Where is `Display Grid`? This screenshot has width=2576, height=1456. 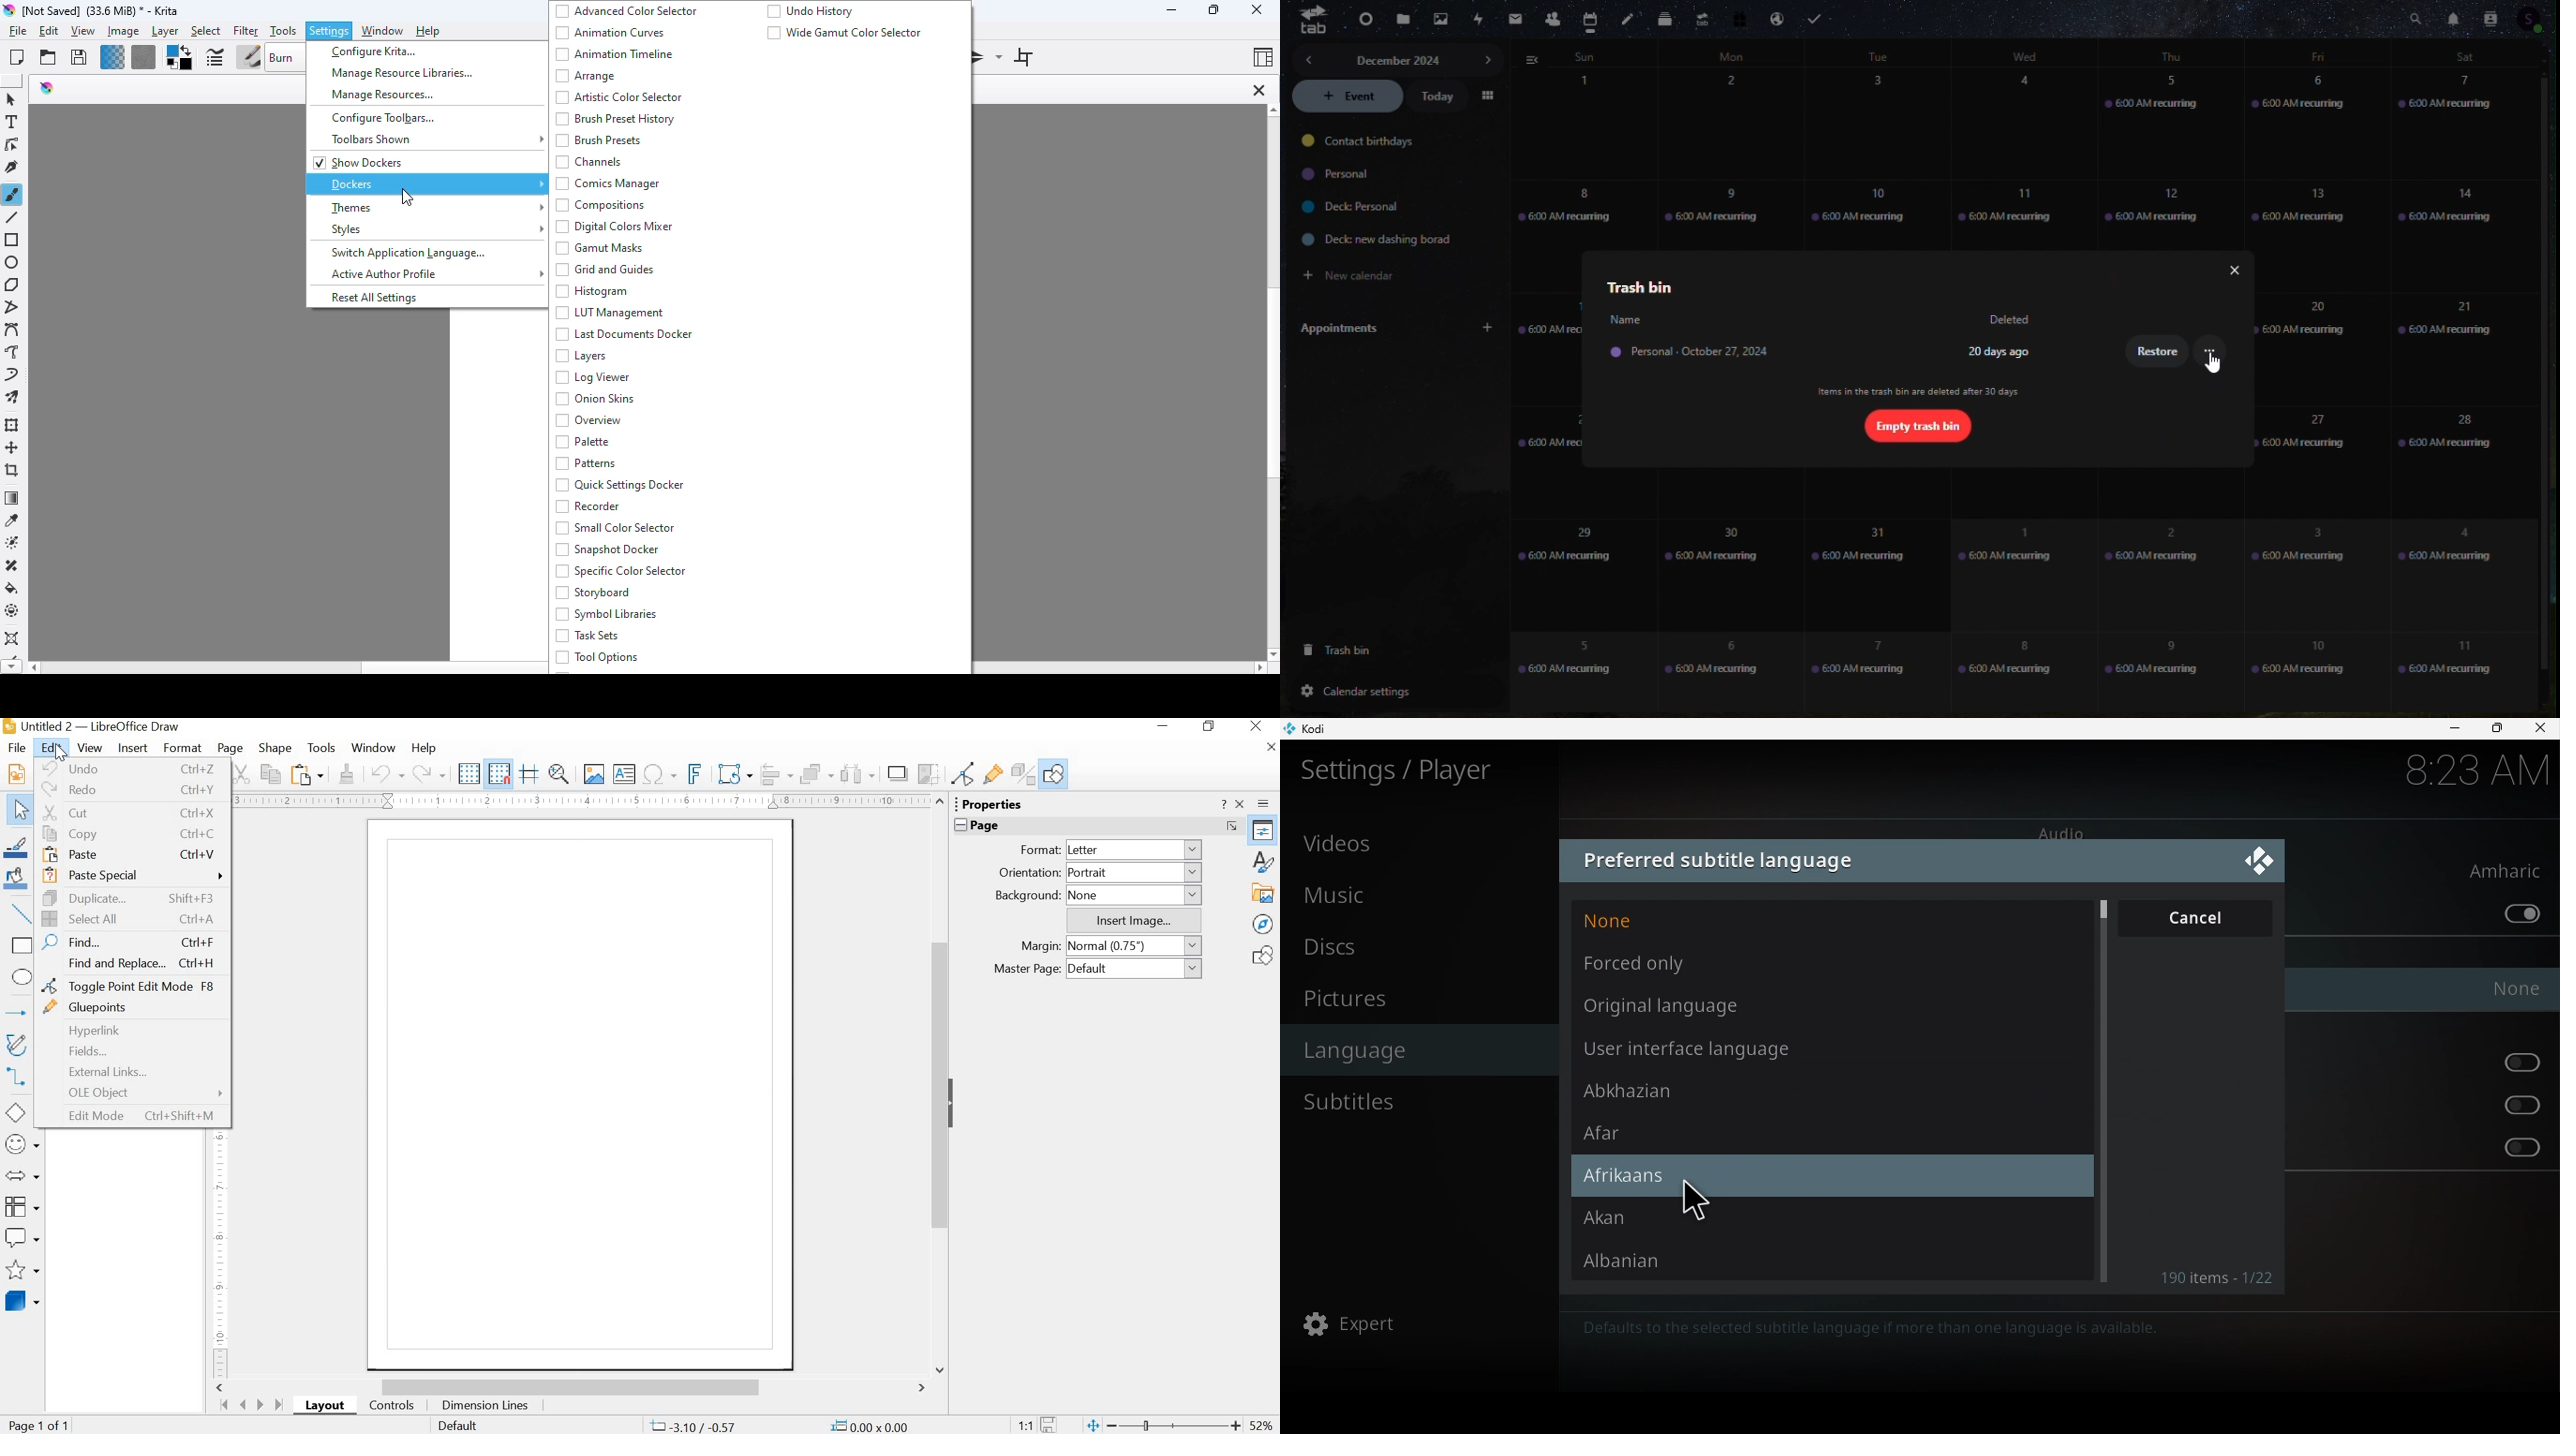
Display Grid is located at coordinates (470, 773).